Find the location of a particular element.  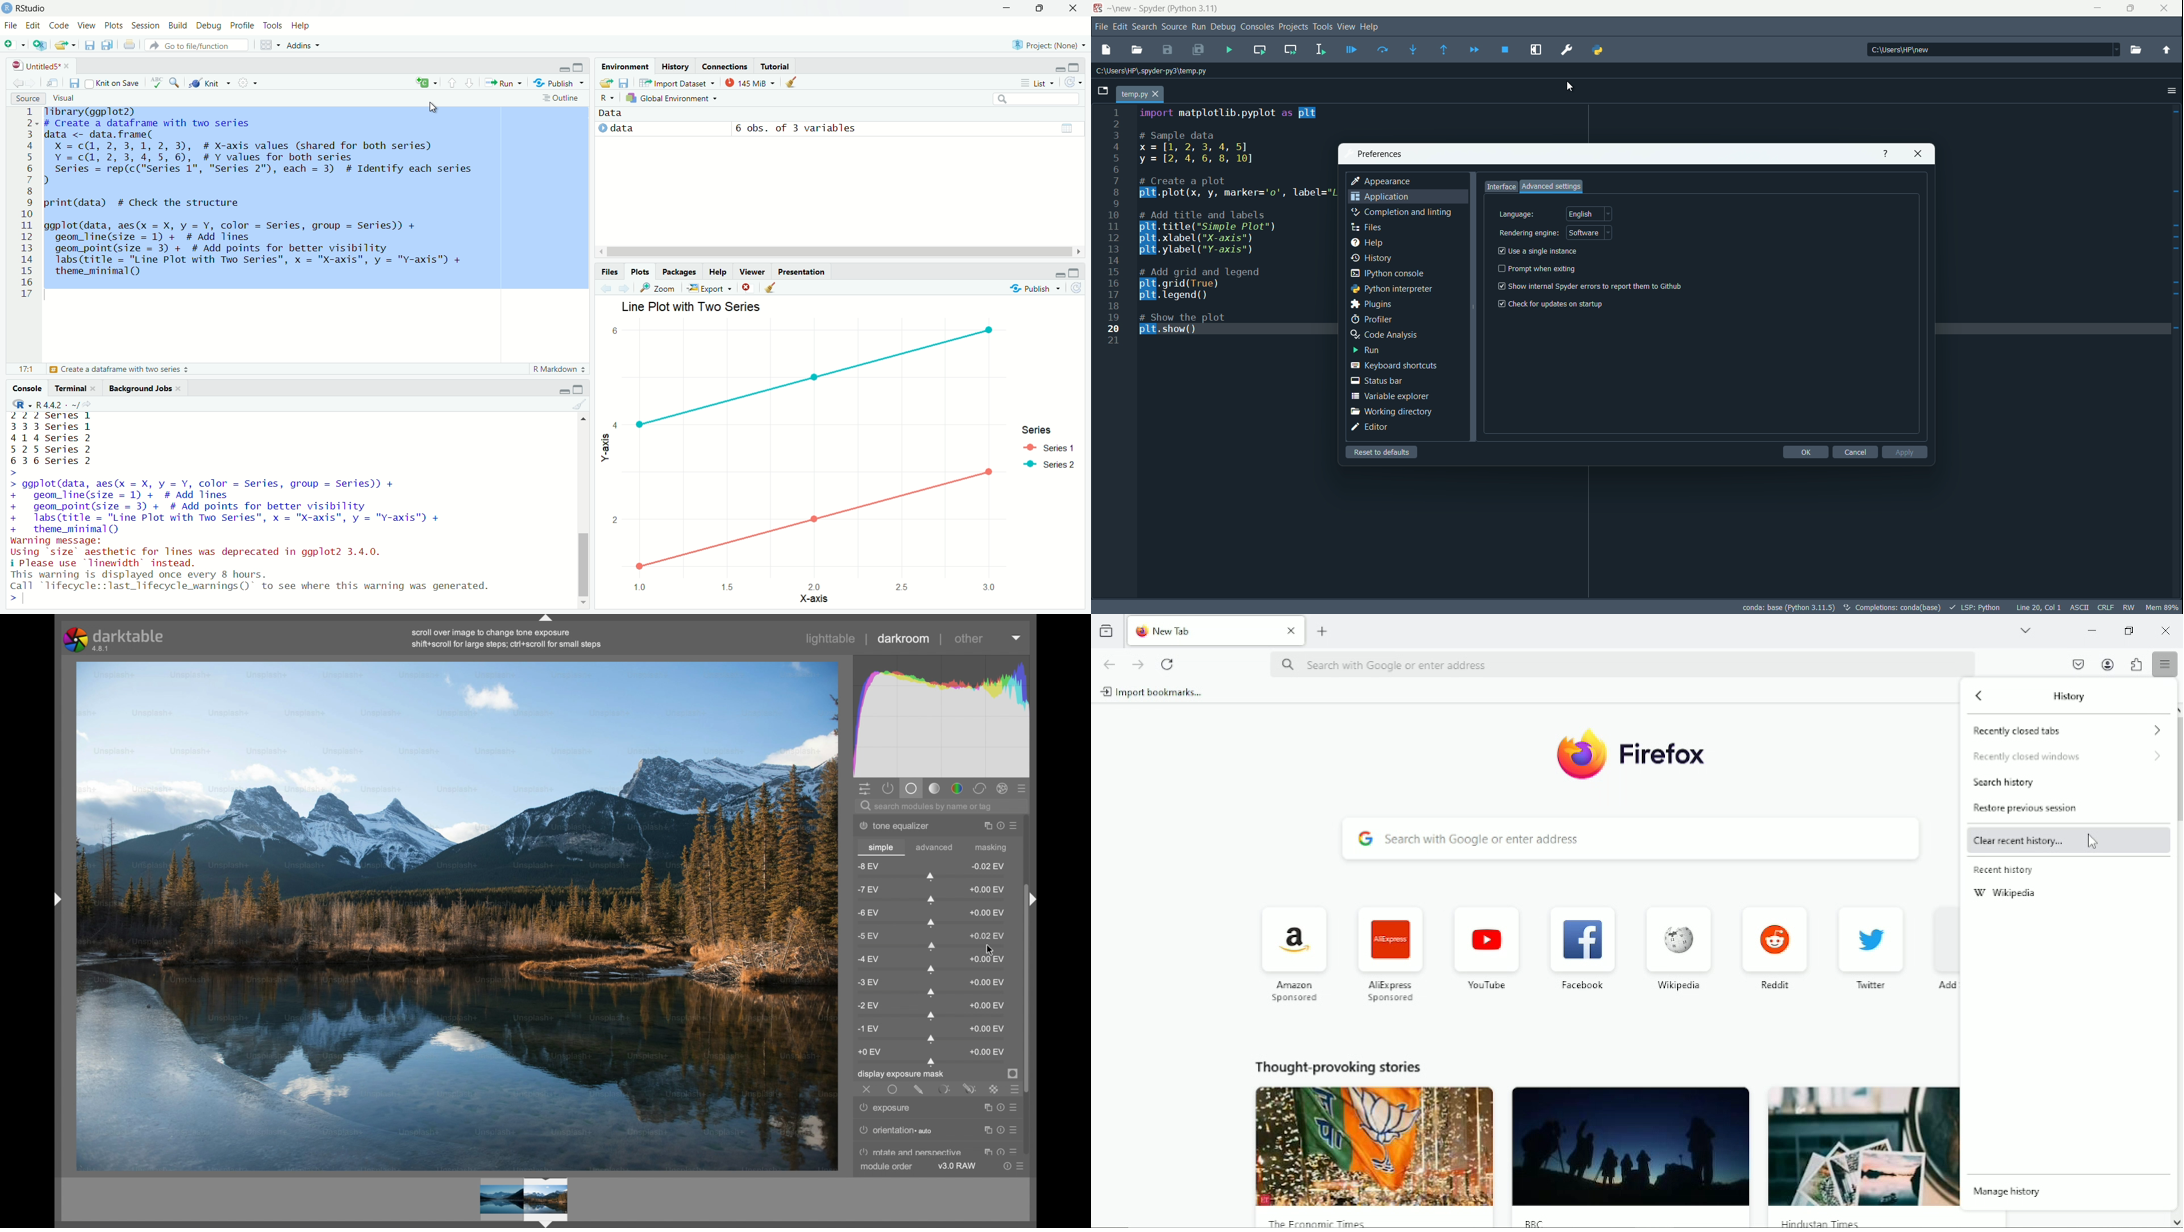

Data is located at coordinates (611, 114).